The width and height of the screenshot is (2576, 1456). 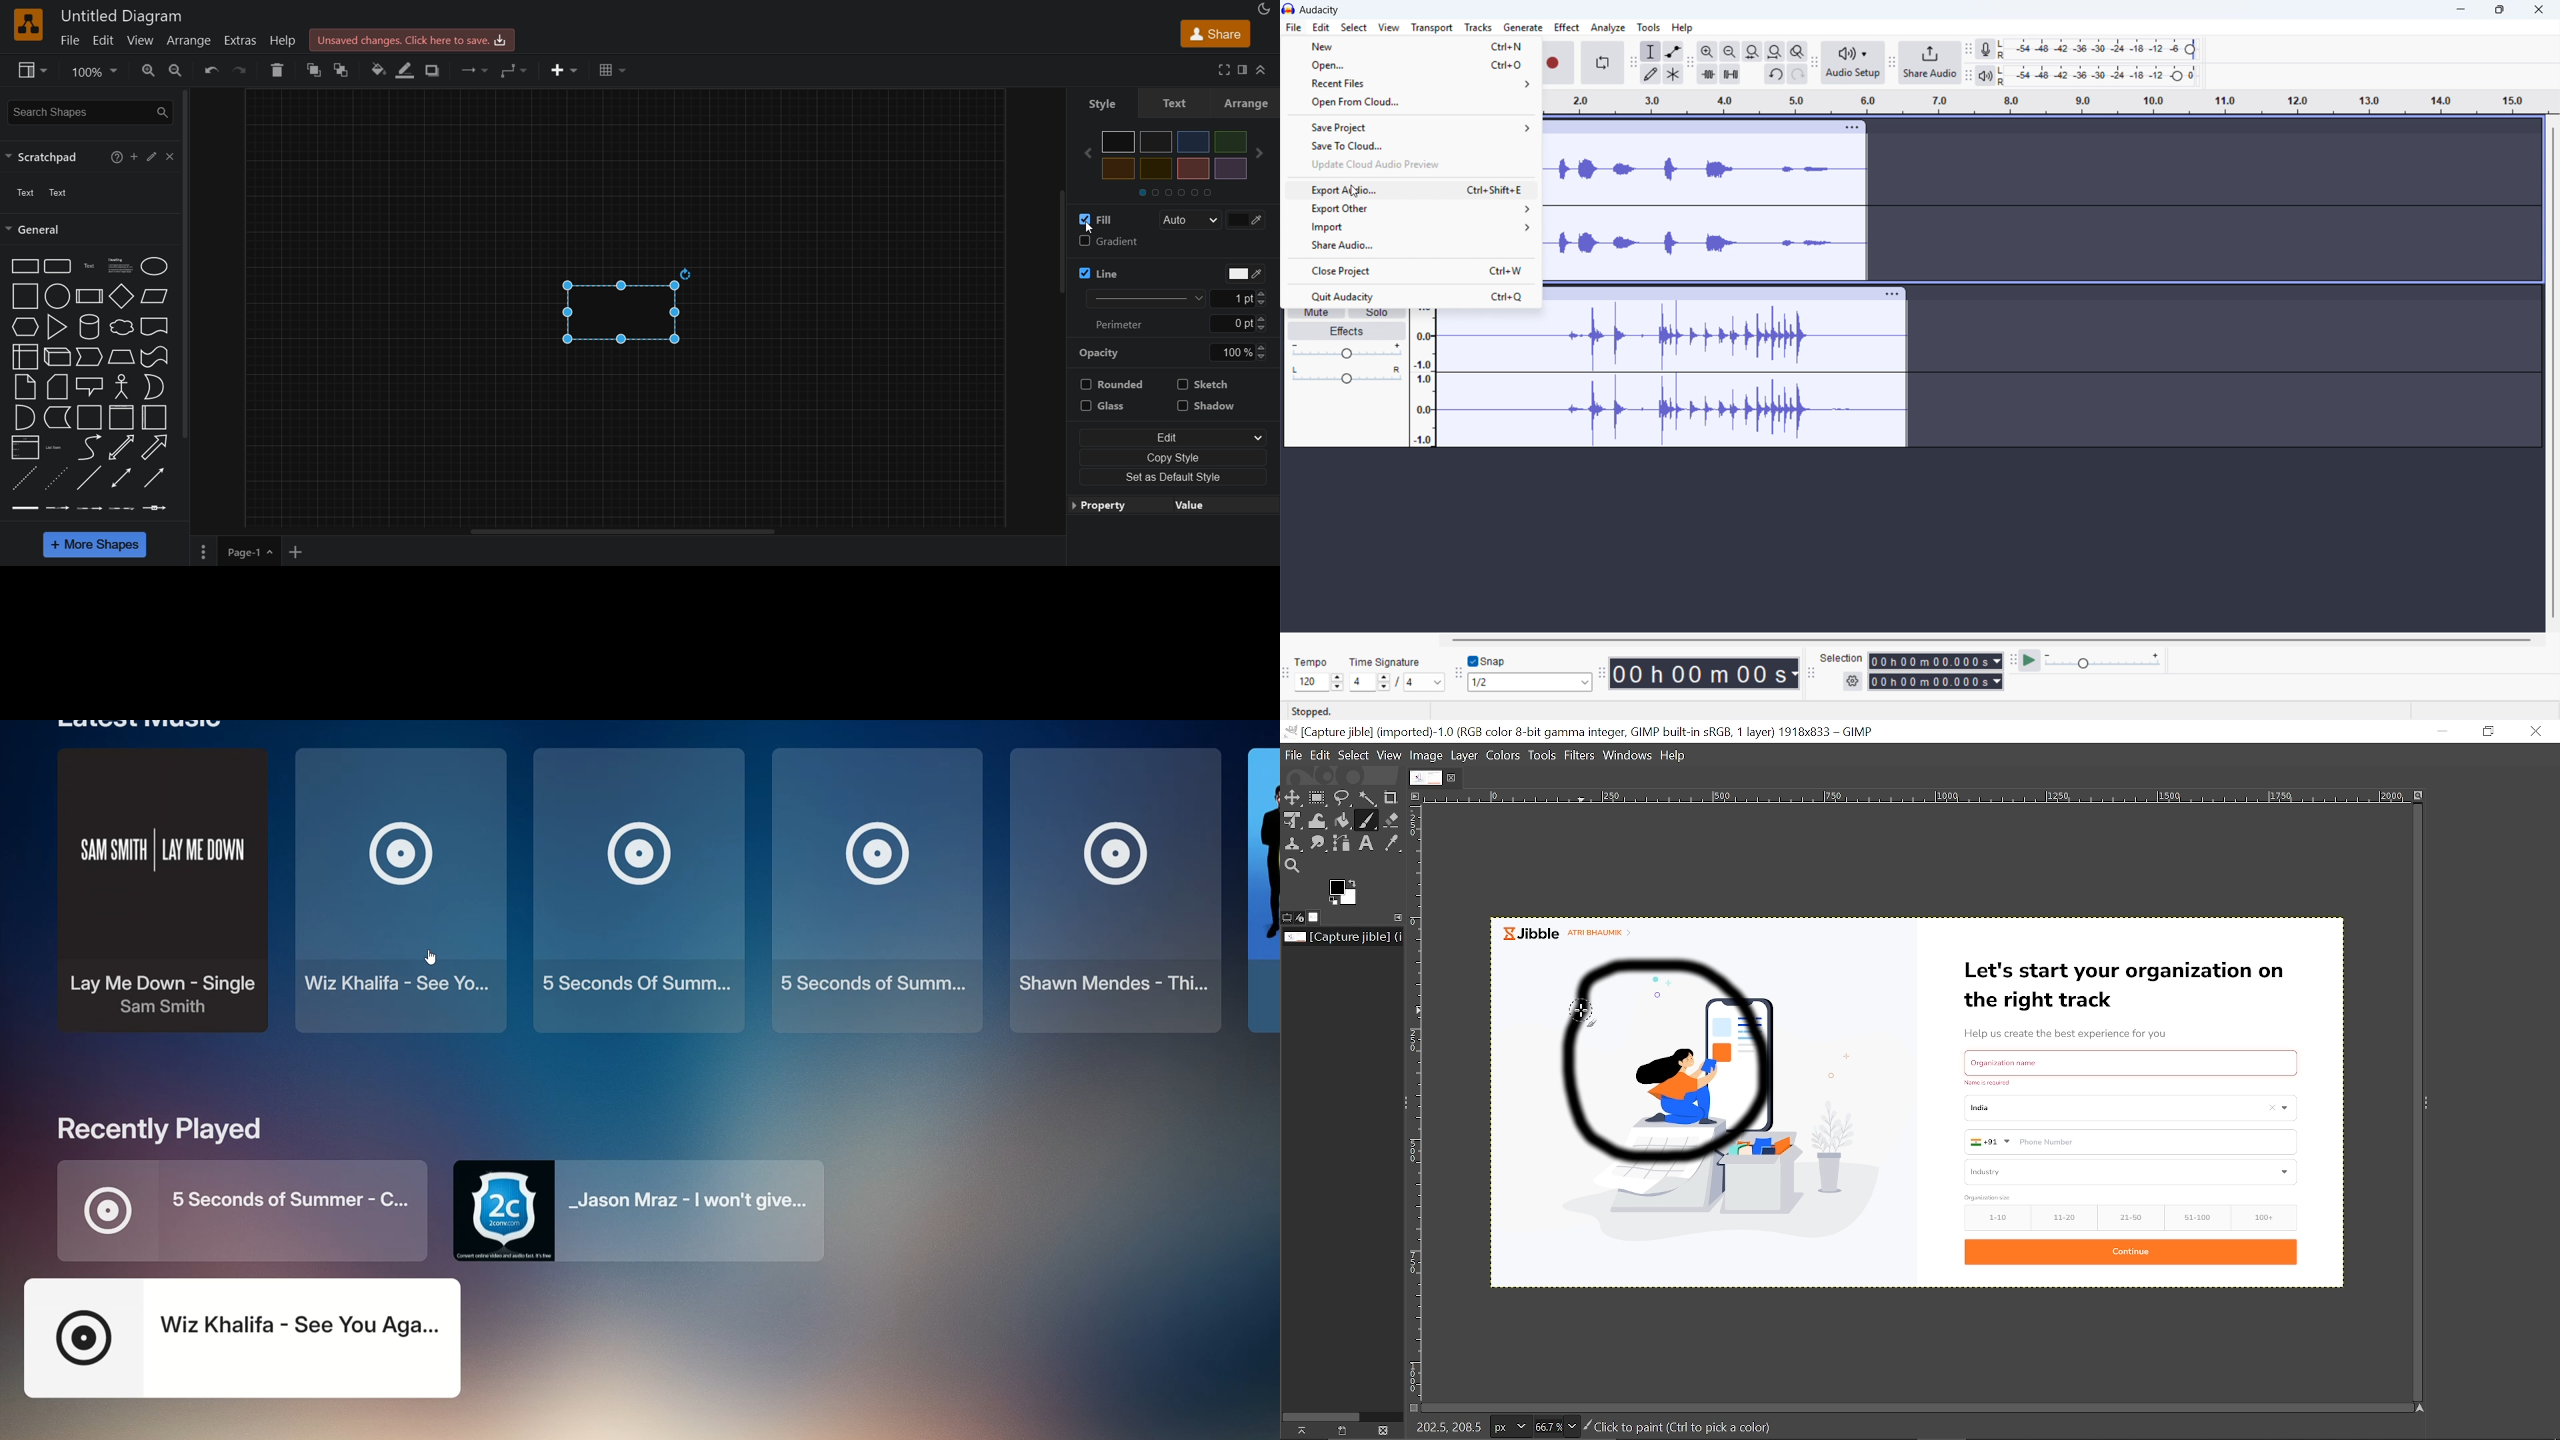 What do you see at coordinates (1690, 63) in the screenshot?
I see `Edit toolbar ` at bounding box center [1690, 63].